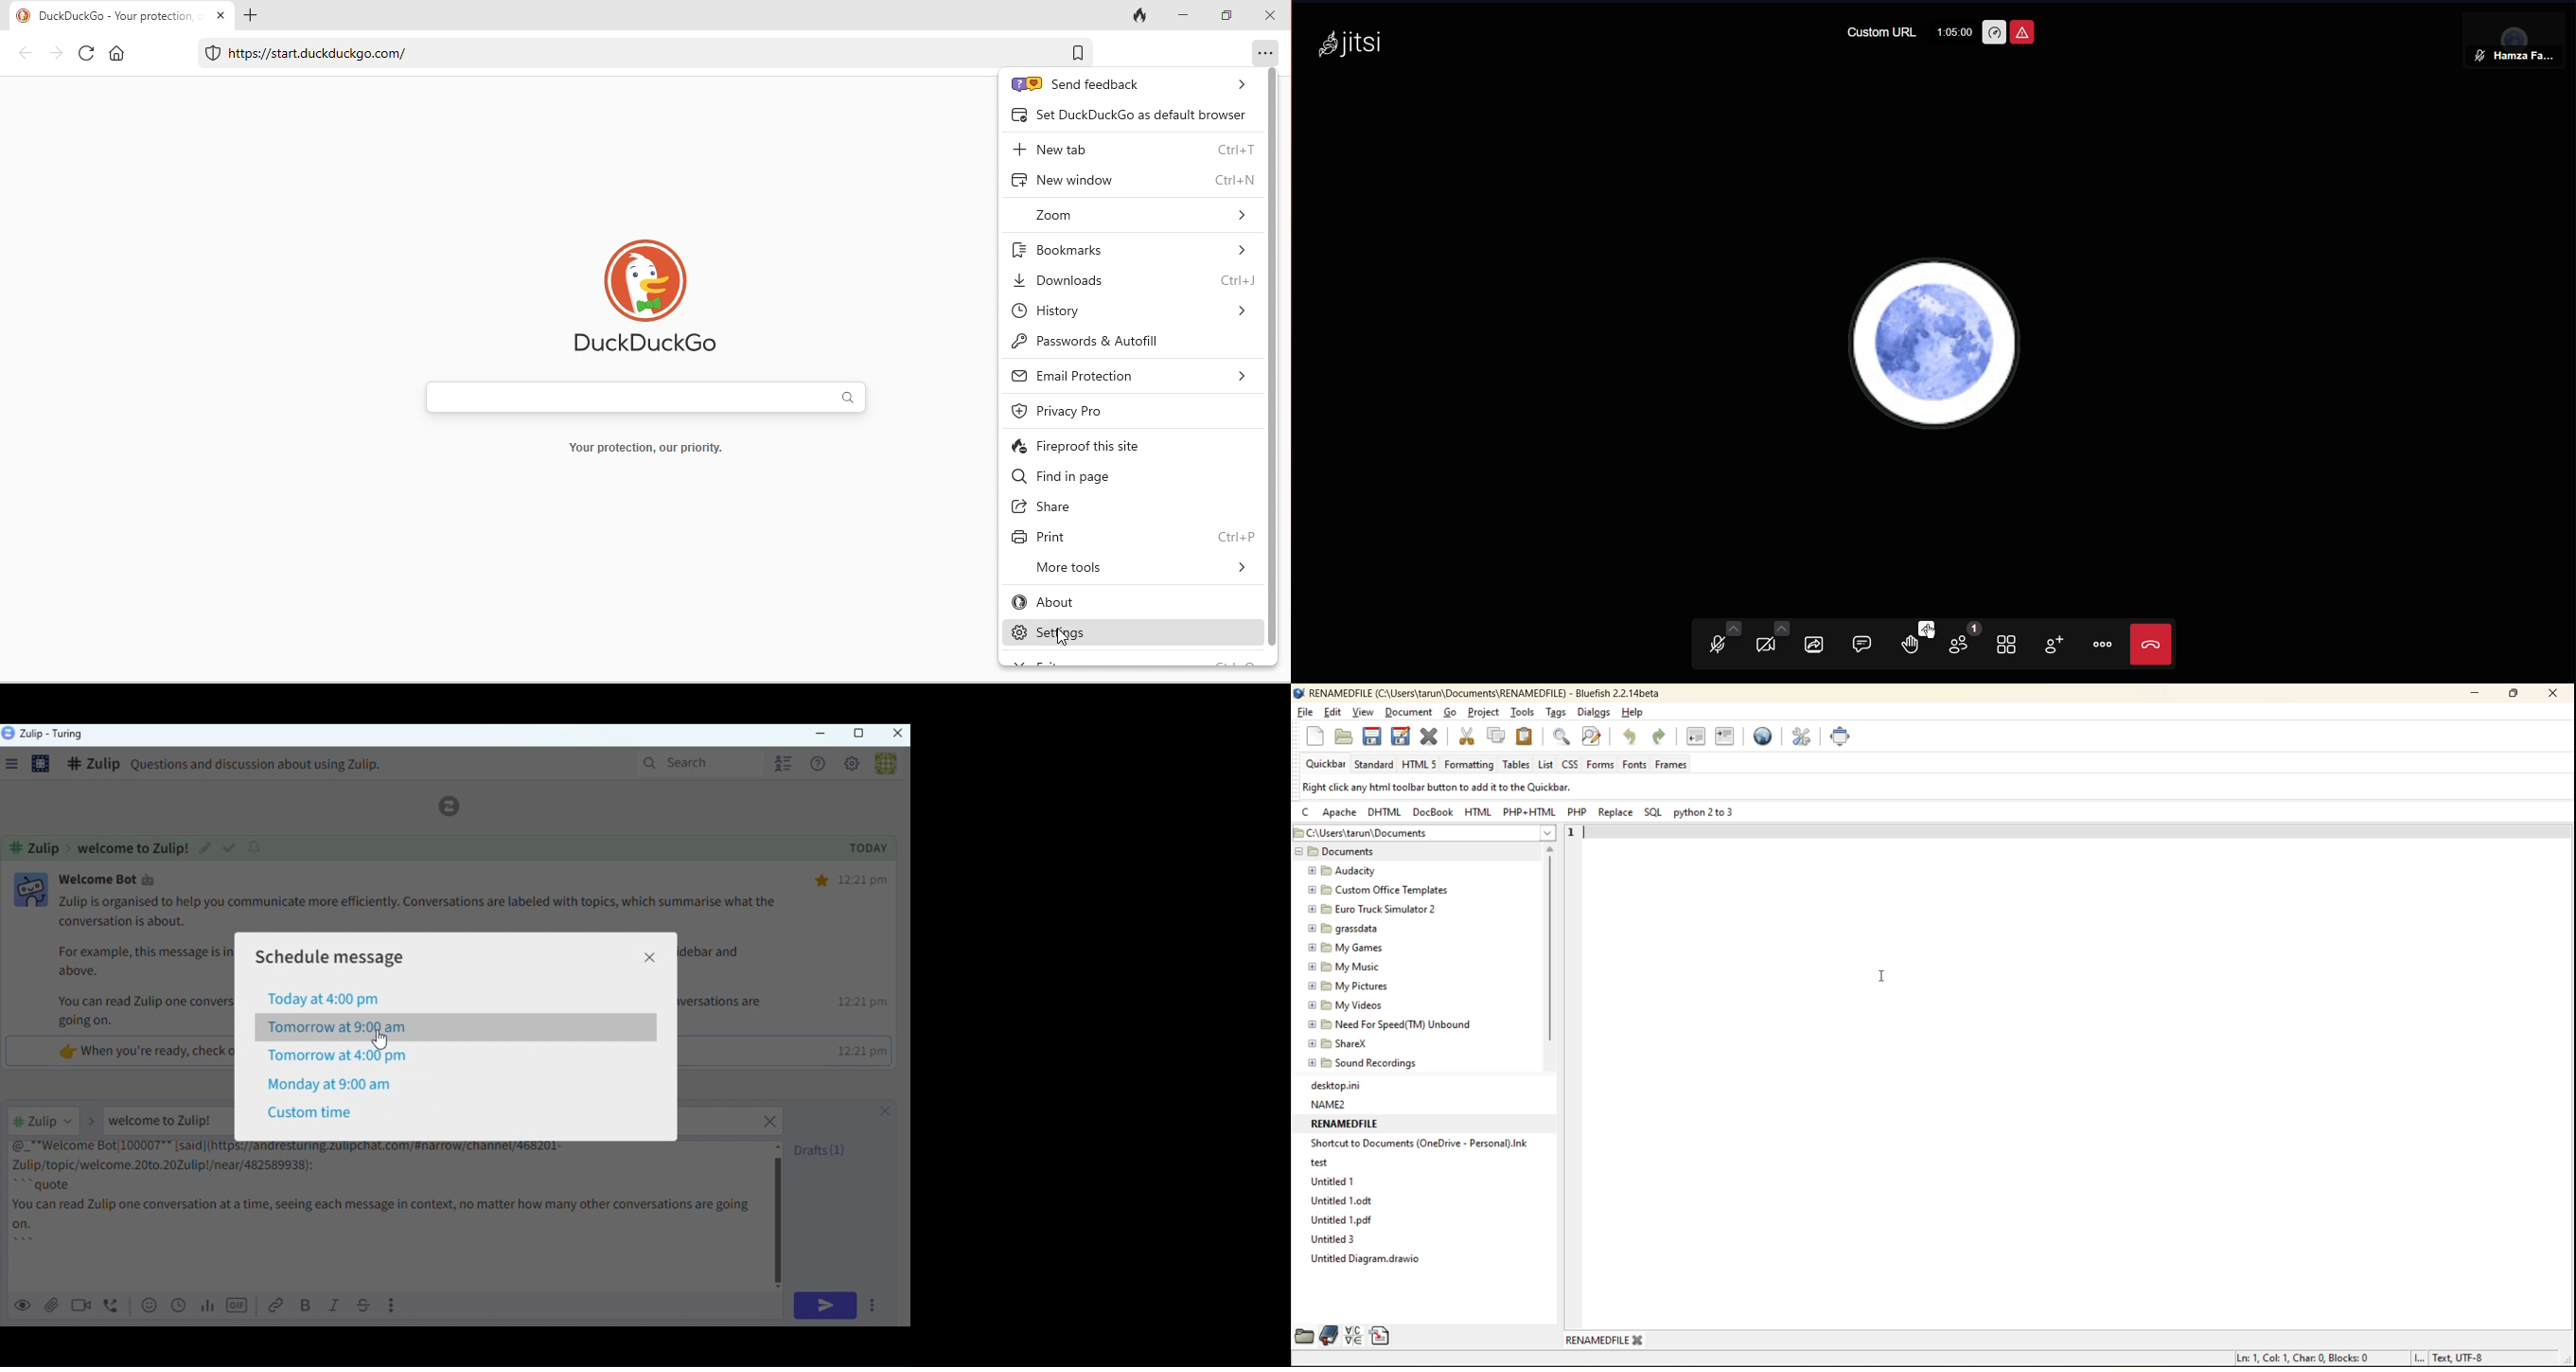 The height and width of the screenshot is (1372, 2576). Describe the element at coordinates (821, 734) in the screenshot. I see `Minimize` at that location.